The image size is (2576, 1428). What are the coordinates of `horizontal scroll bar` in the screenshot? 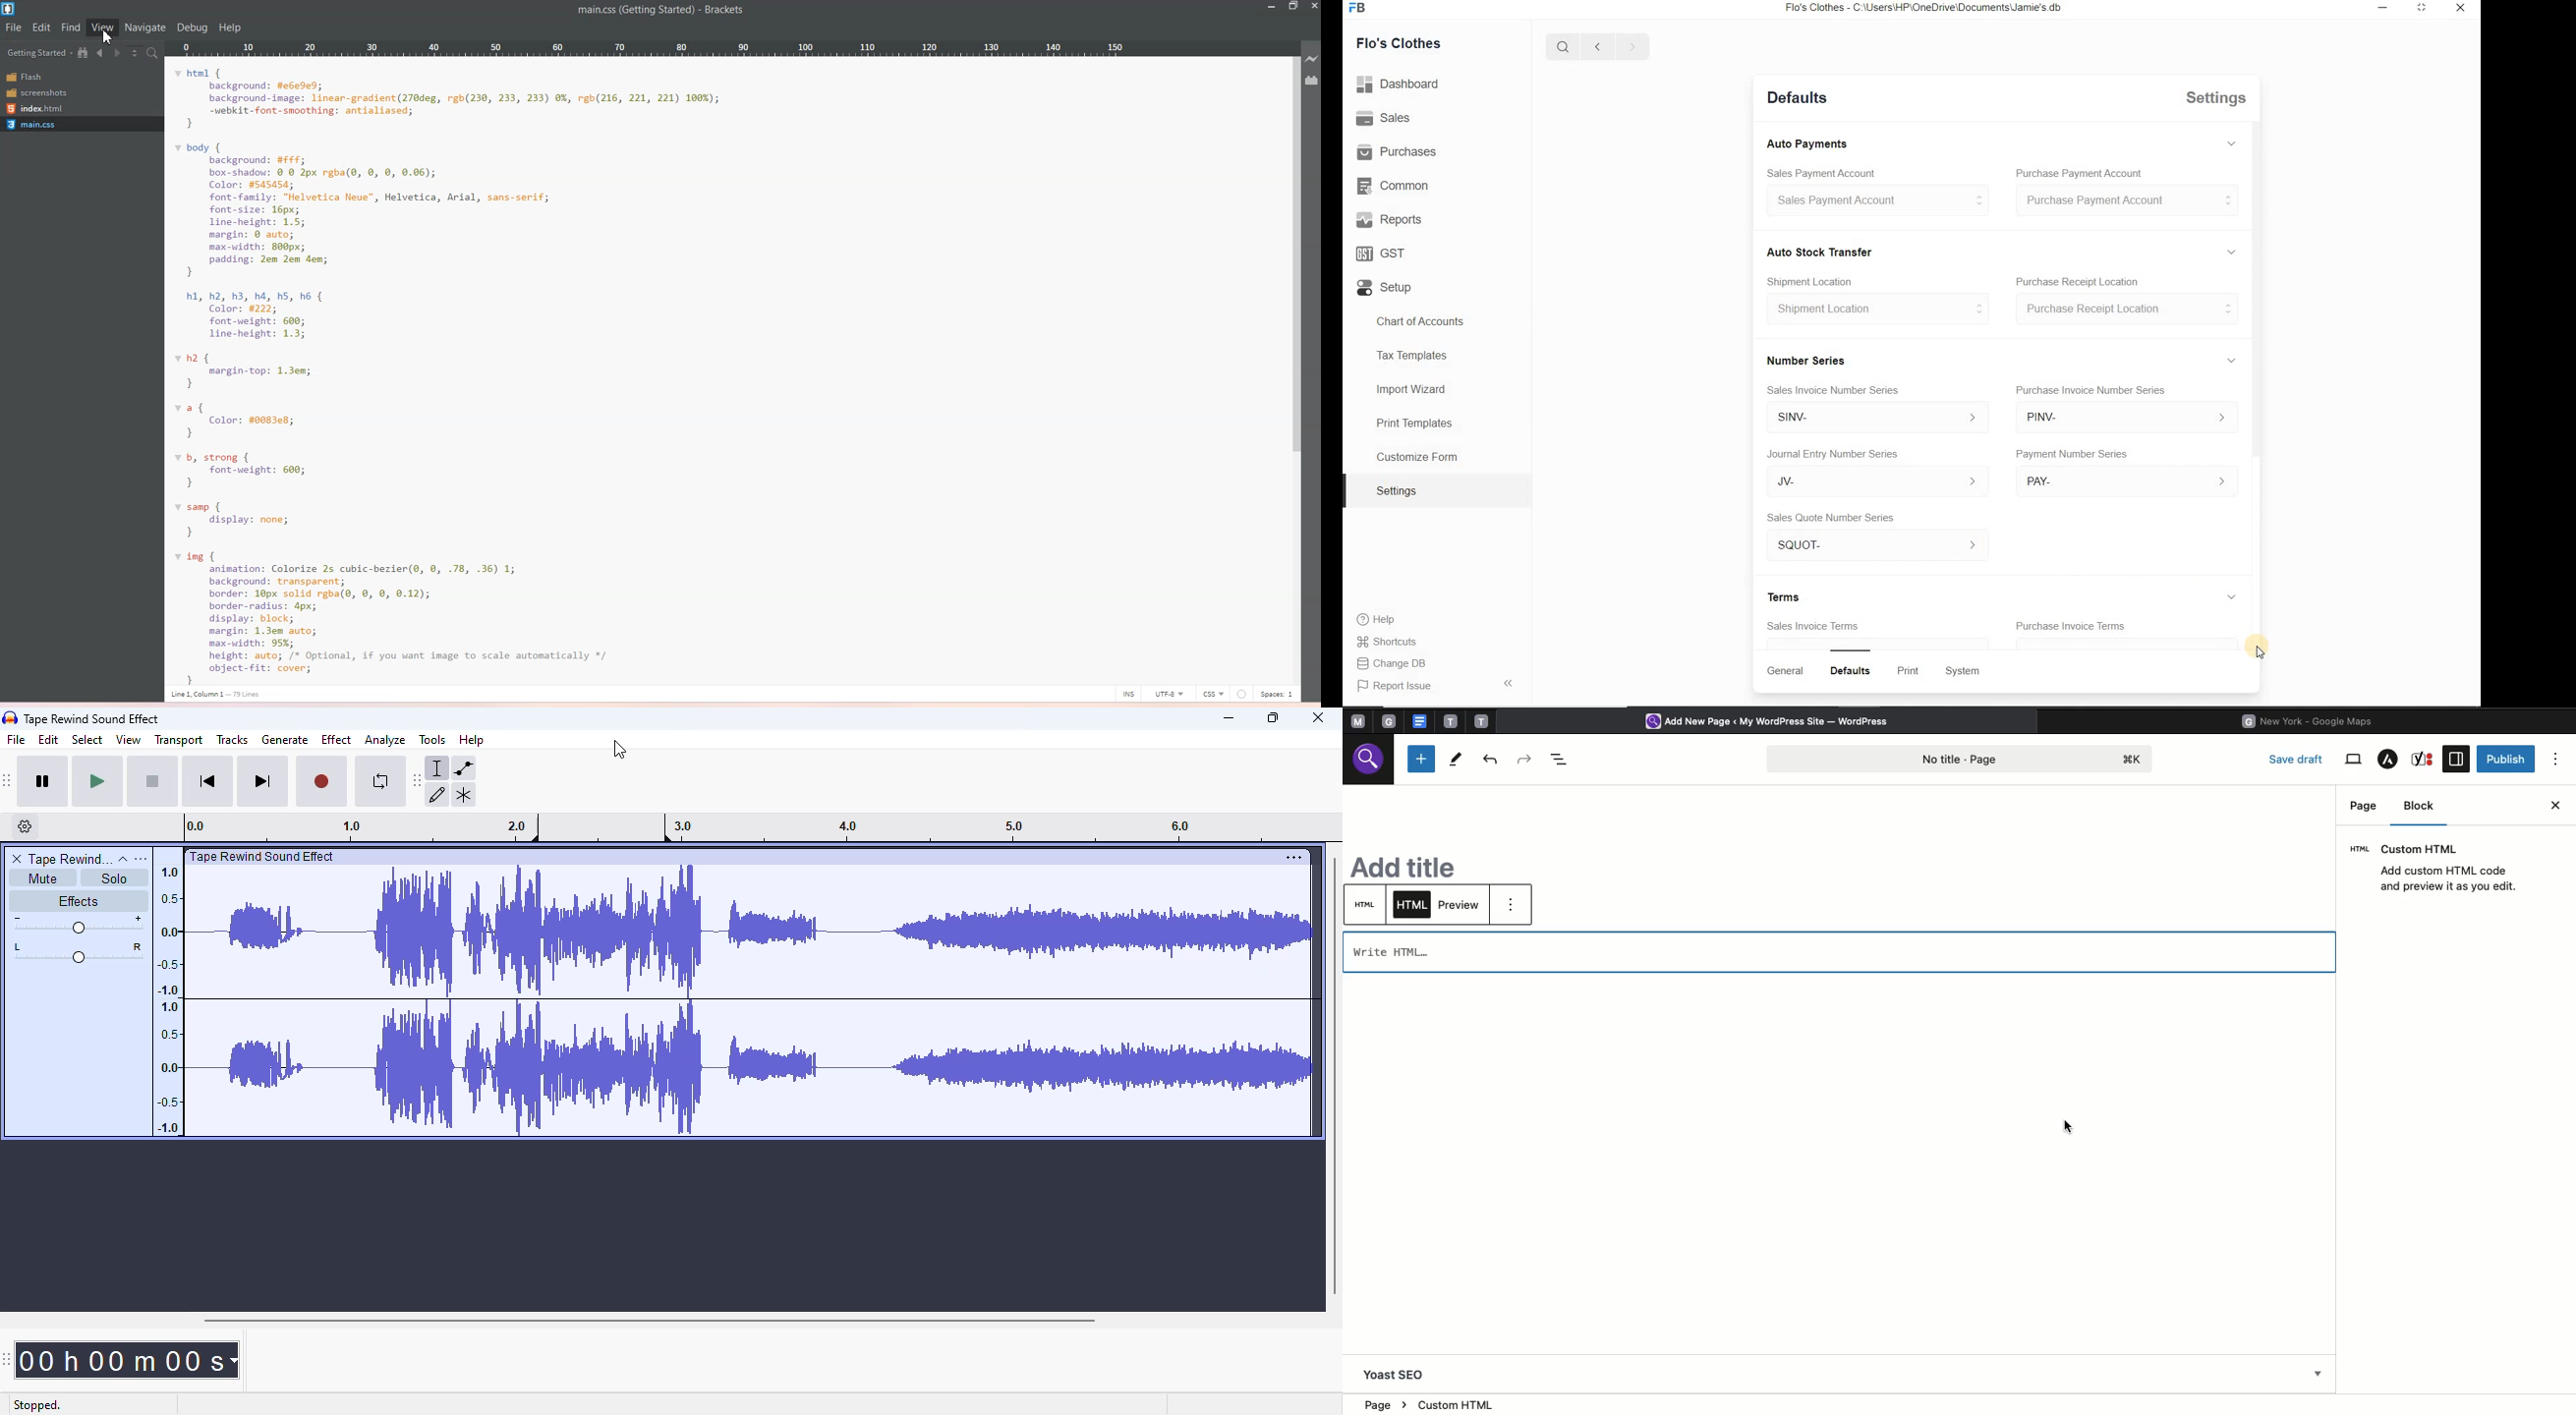 It's located at (646, 1320).